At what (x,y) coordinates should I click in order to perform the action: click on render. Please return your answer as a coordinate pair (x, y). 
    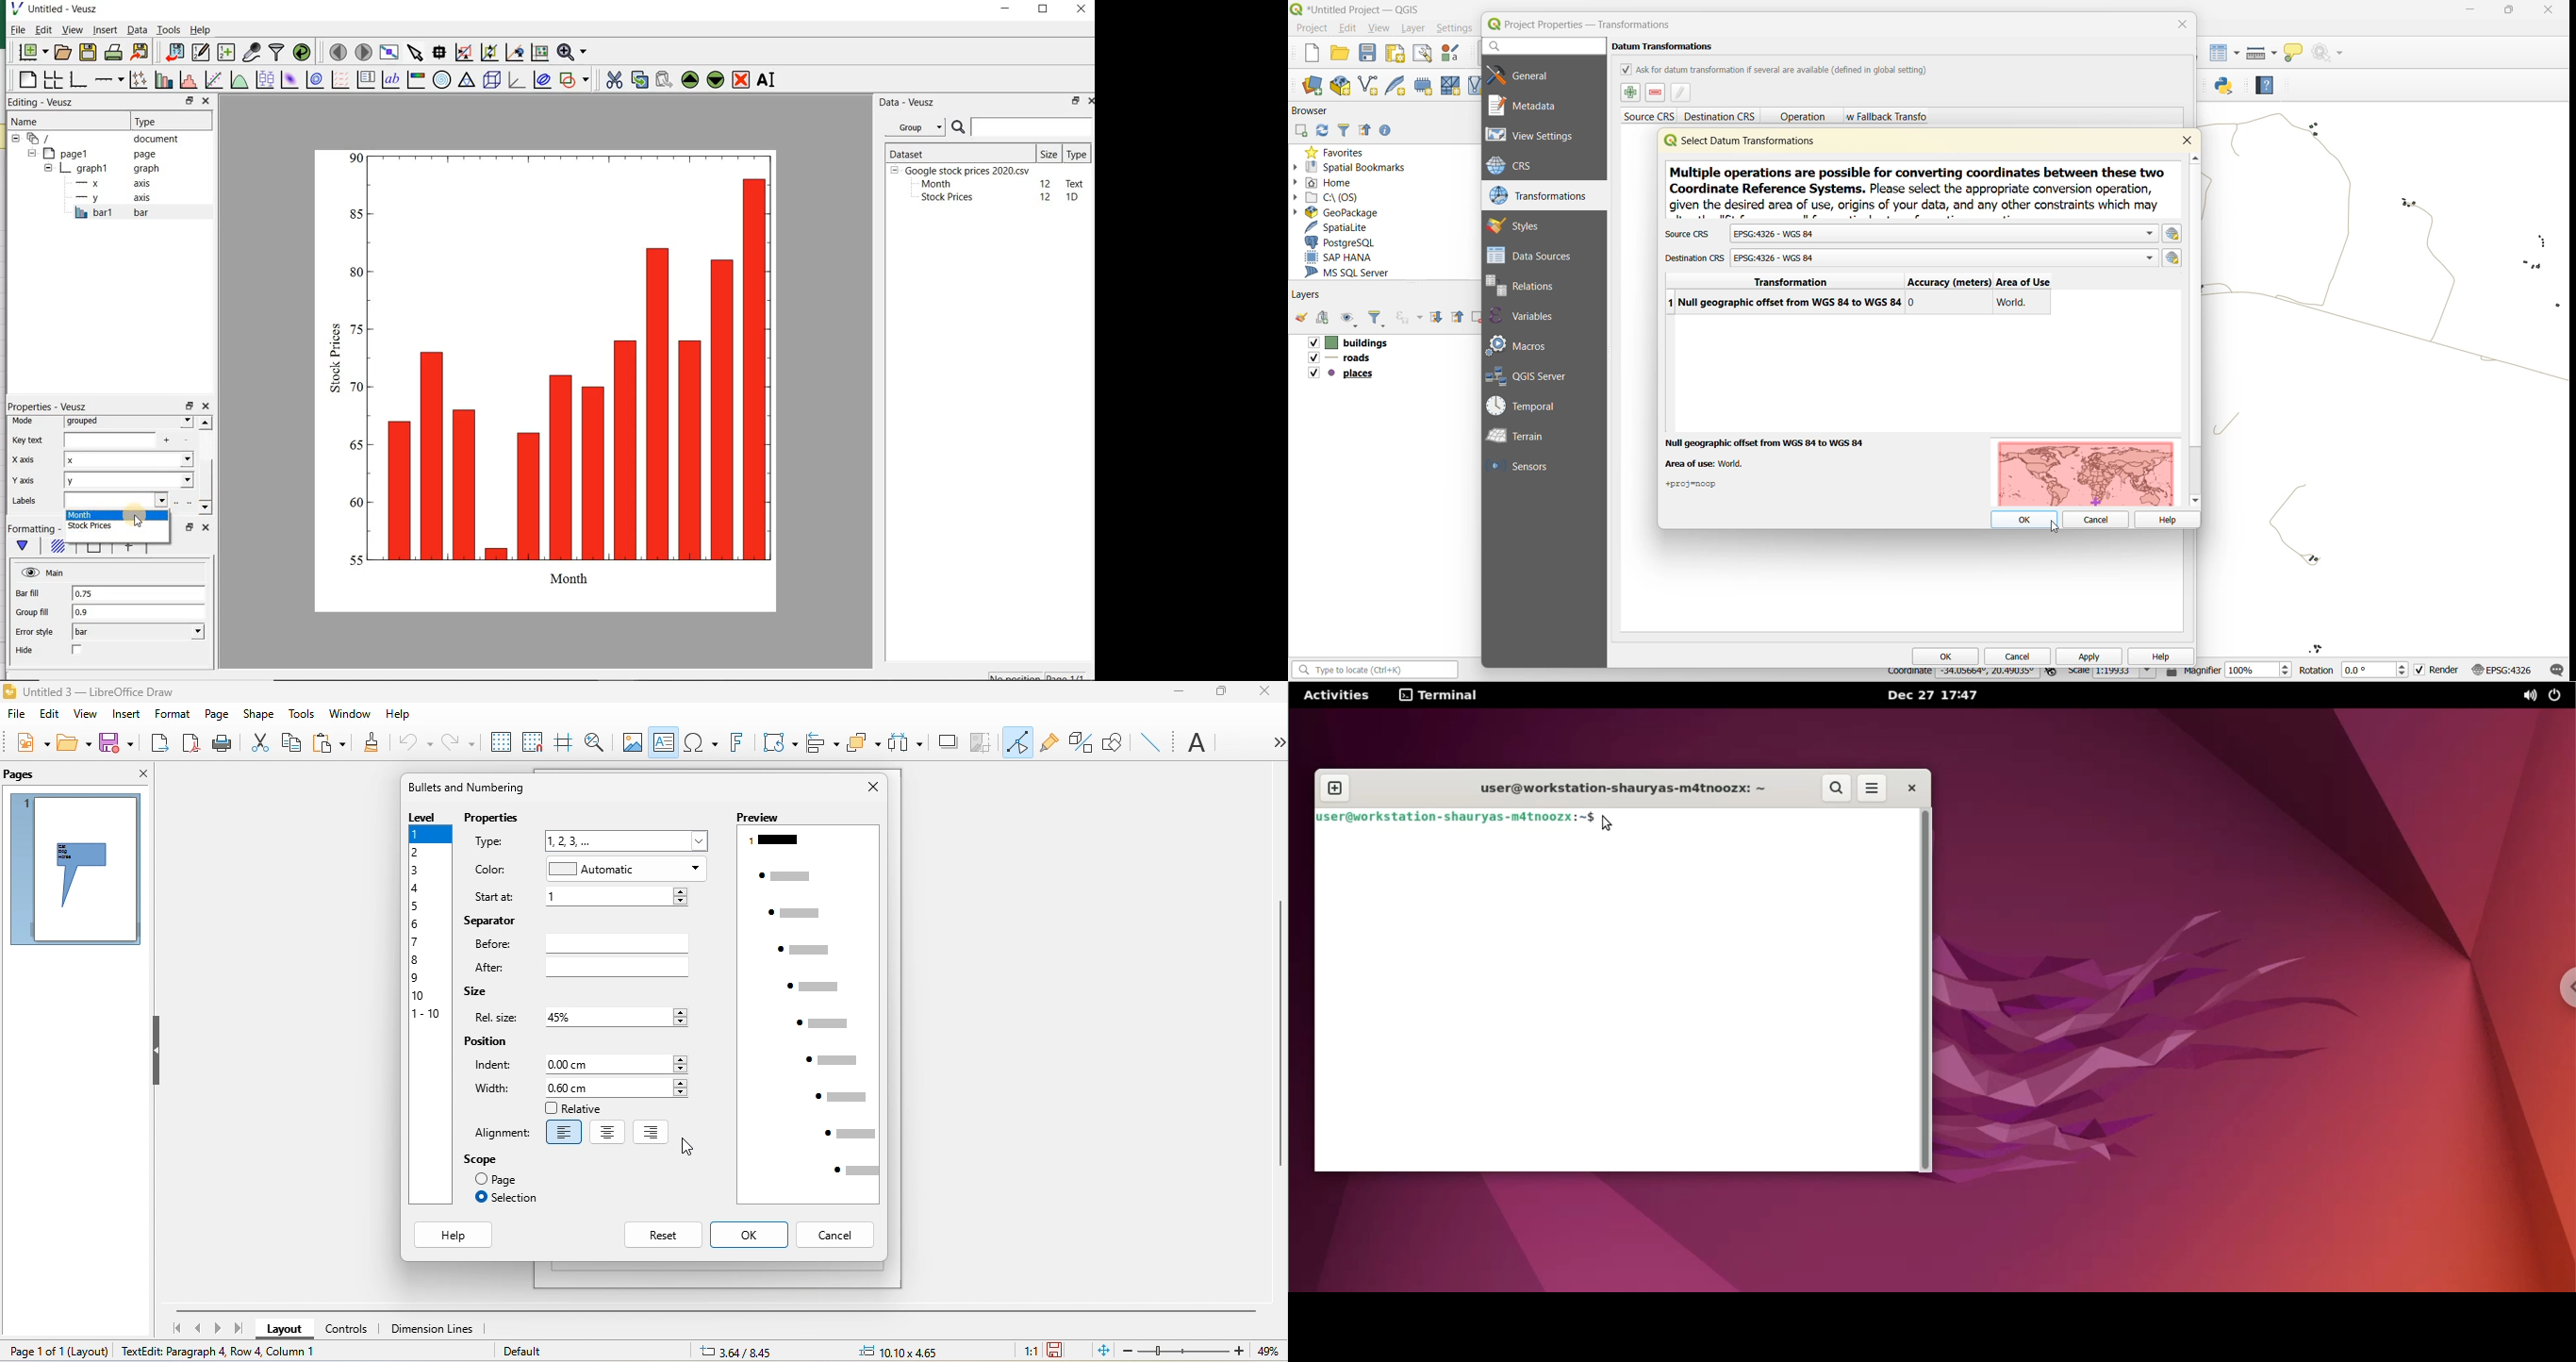
    Looking at the image, I should click on (2440, 670).